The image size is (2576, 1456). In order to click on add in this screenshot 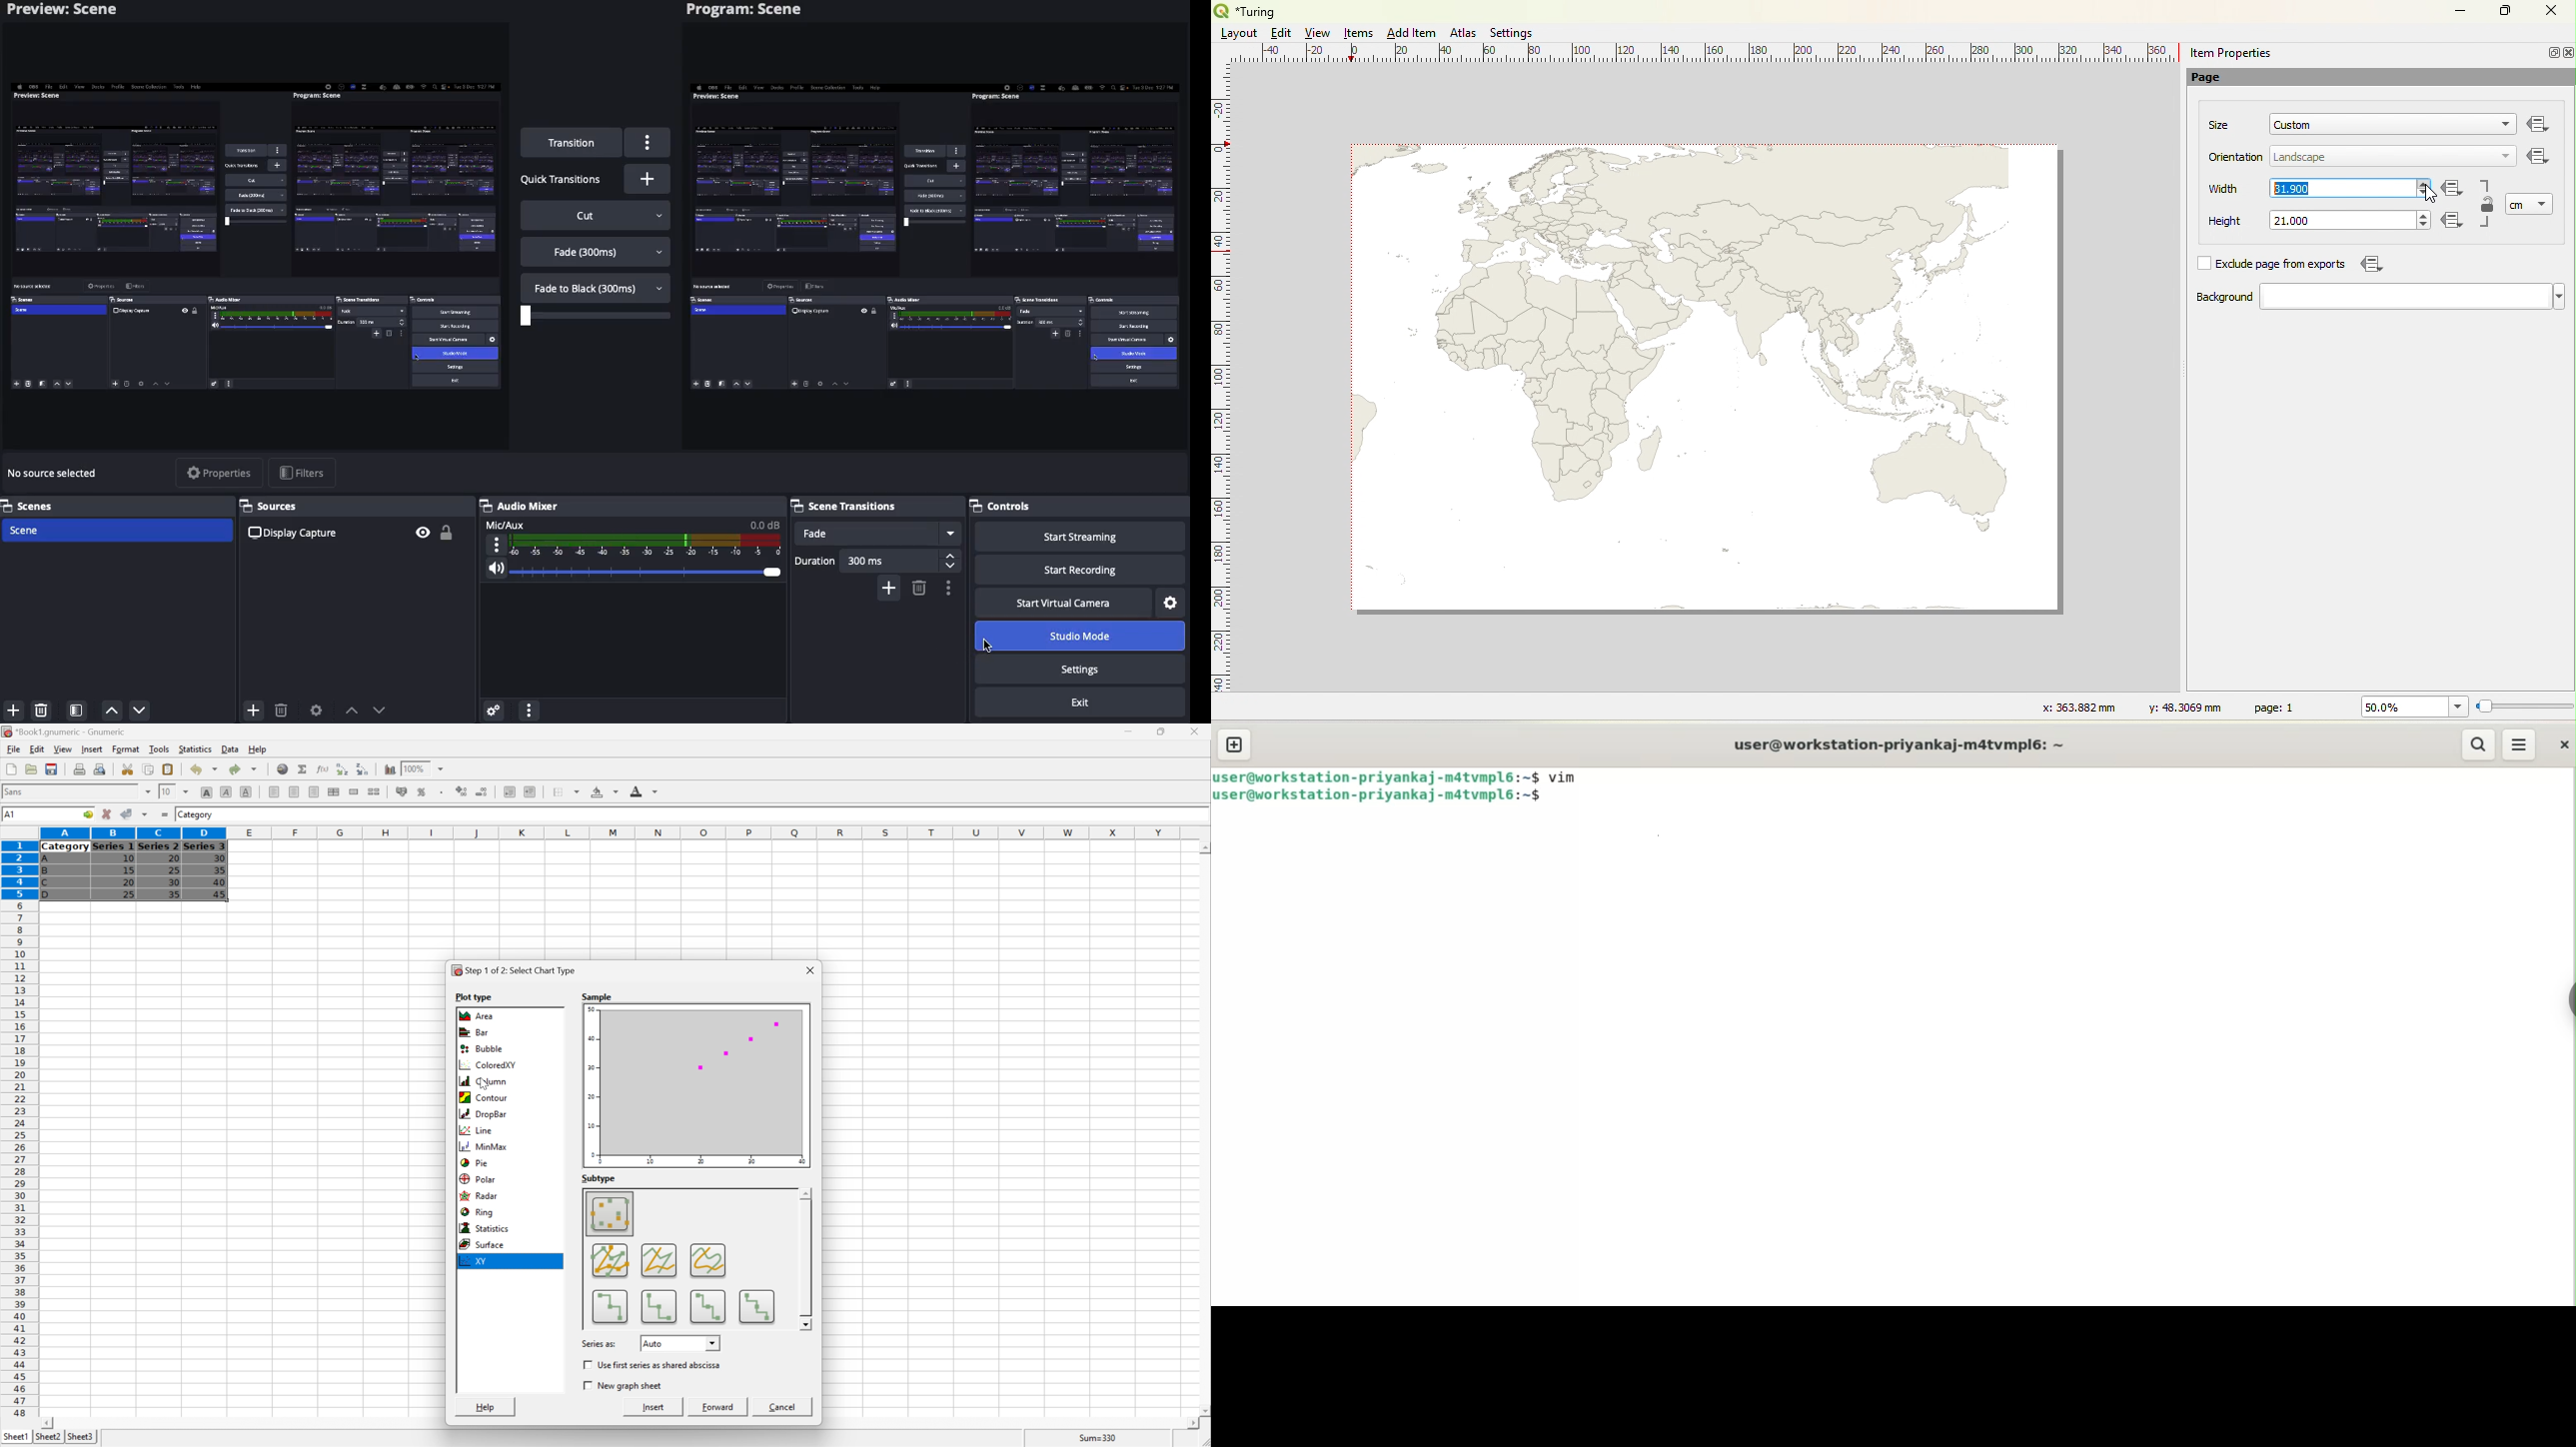, I will do `click(12, 711)`.